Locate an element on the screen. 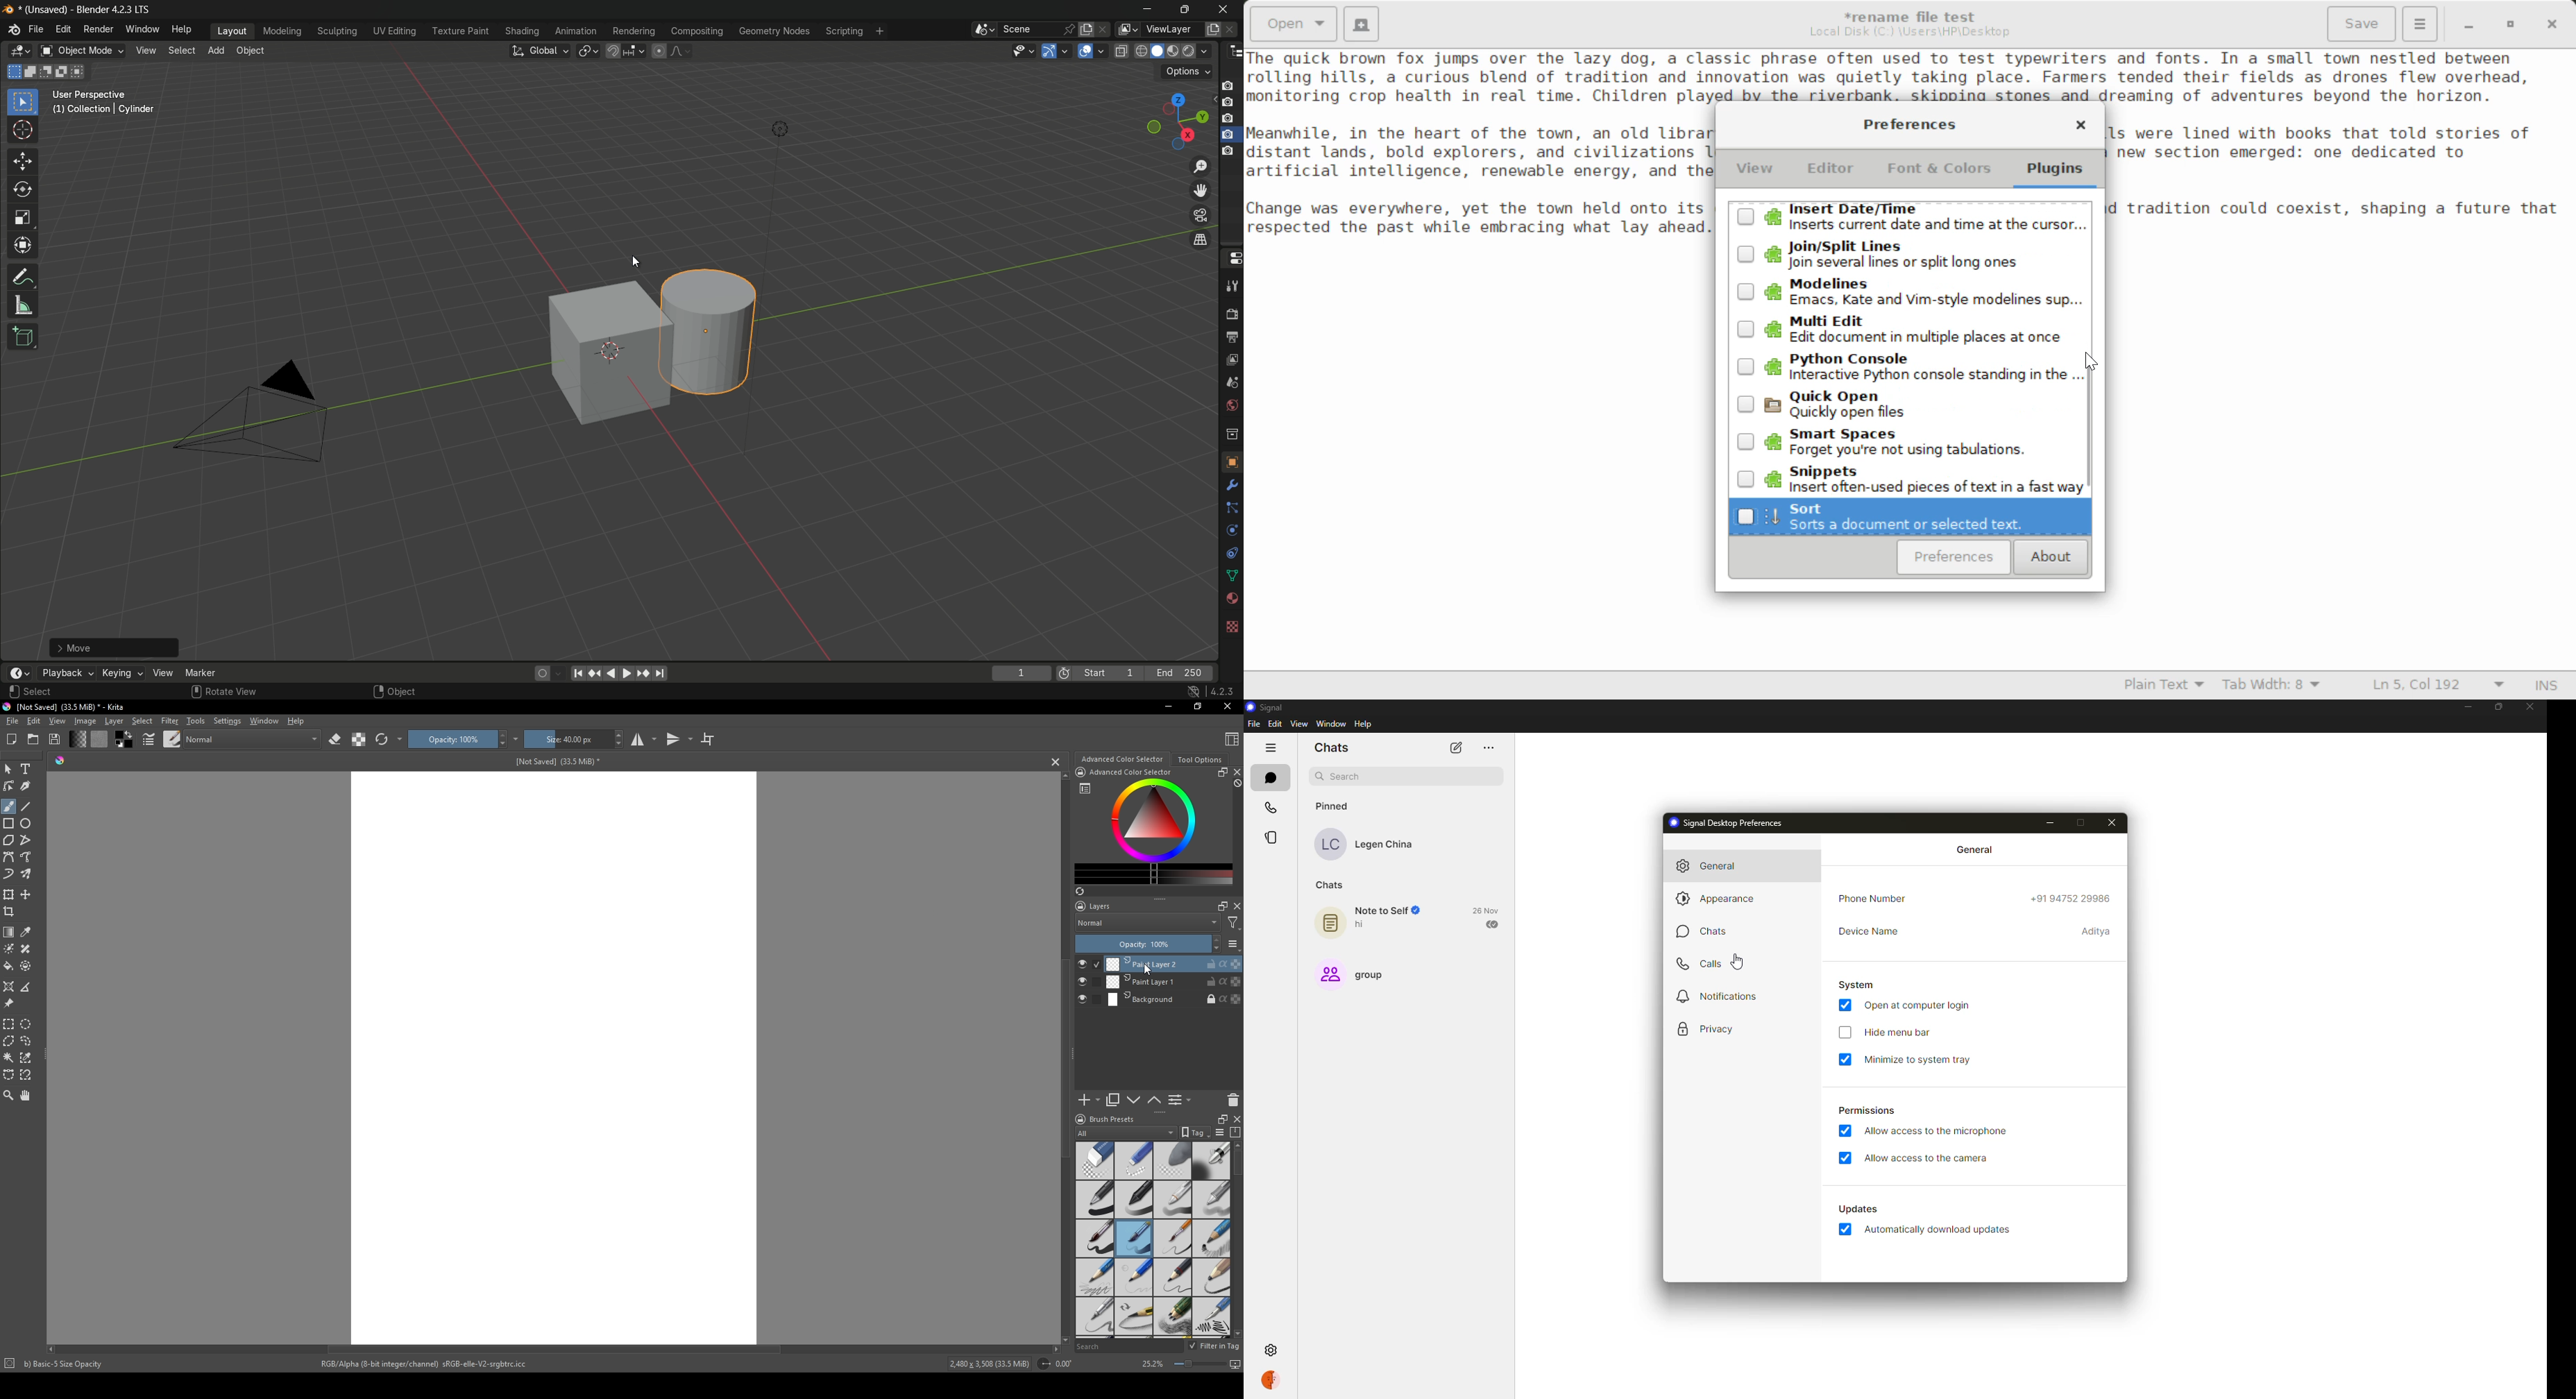 This screenshot has width=2576, height=1400. list is located at coordinates (1233, 944).